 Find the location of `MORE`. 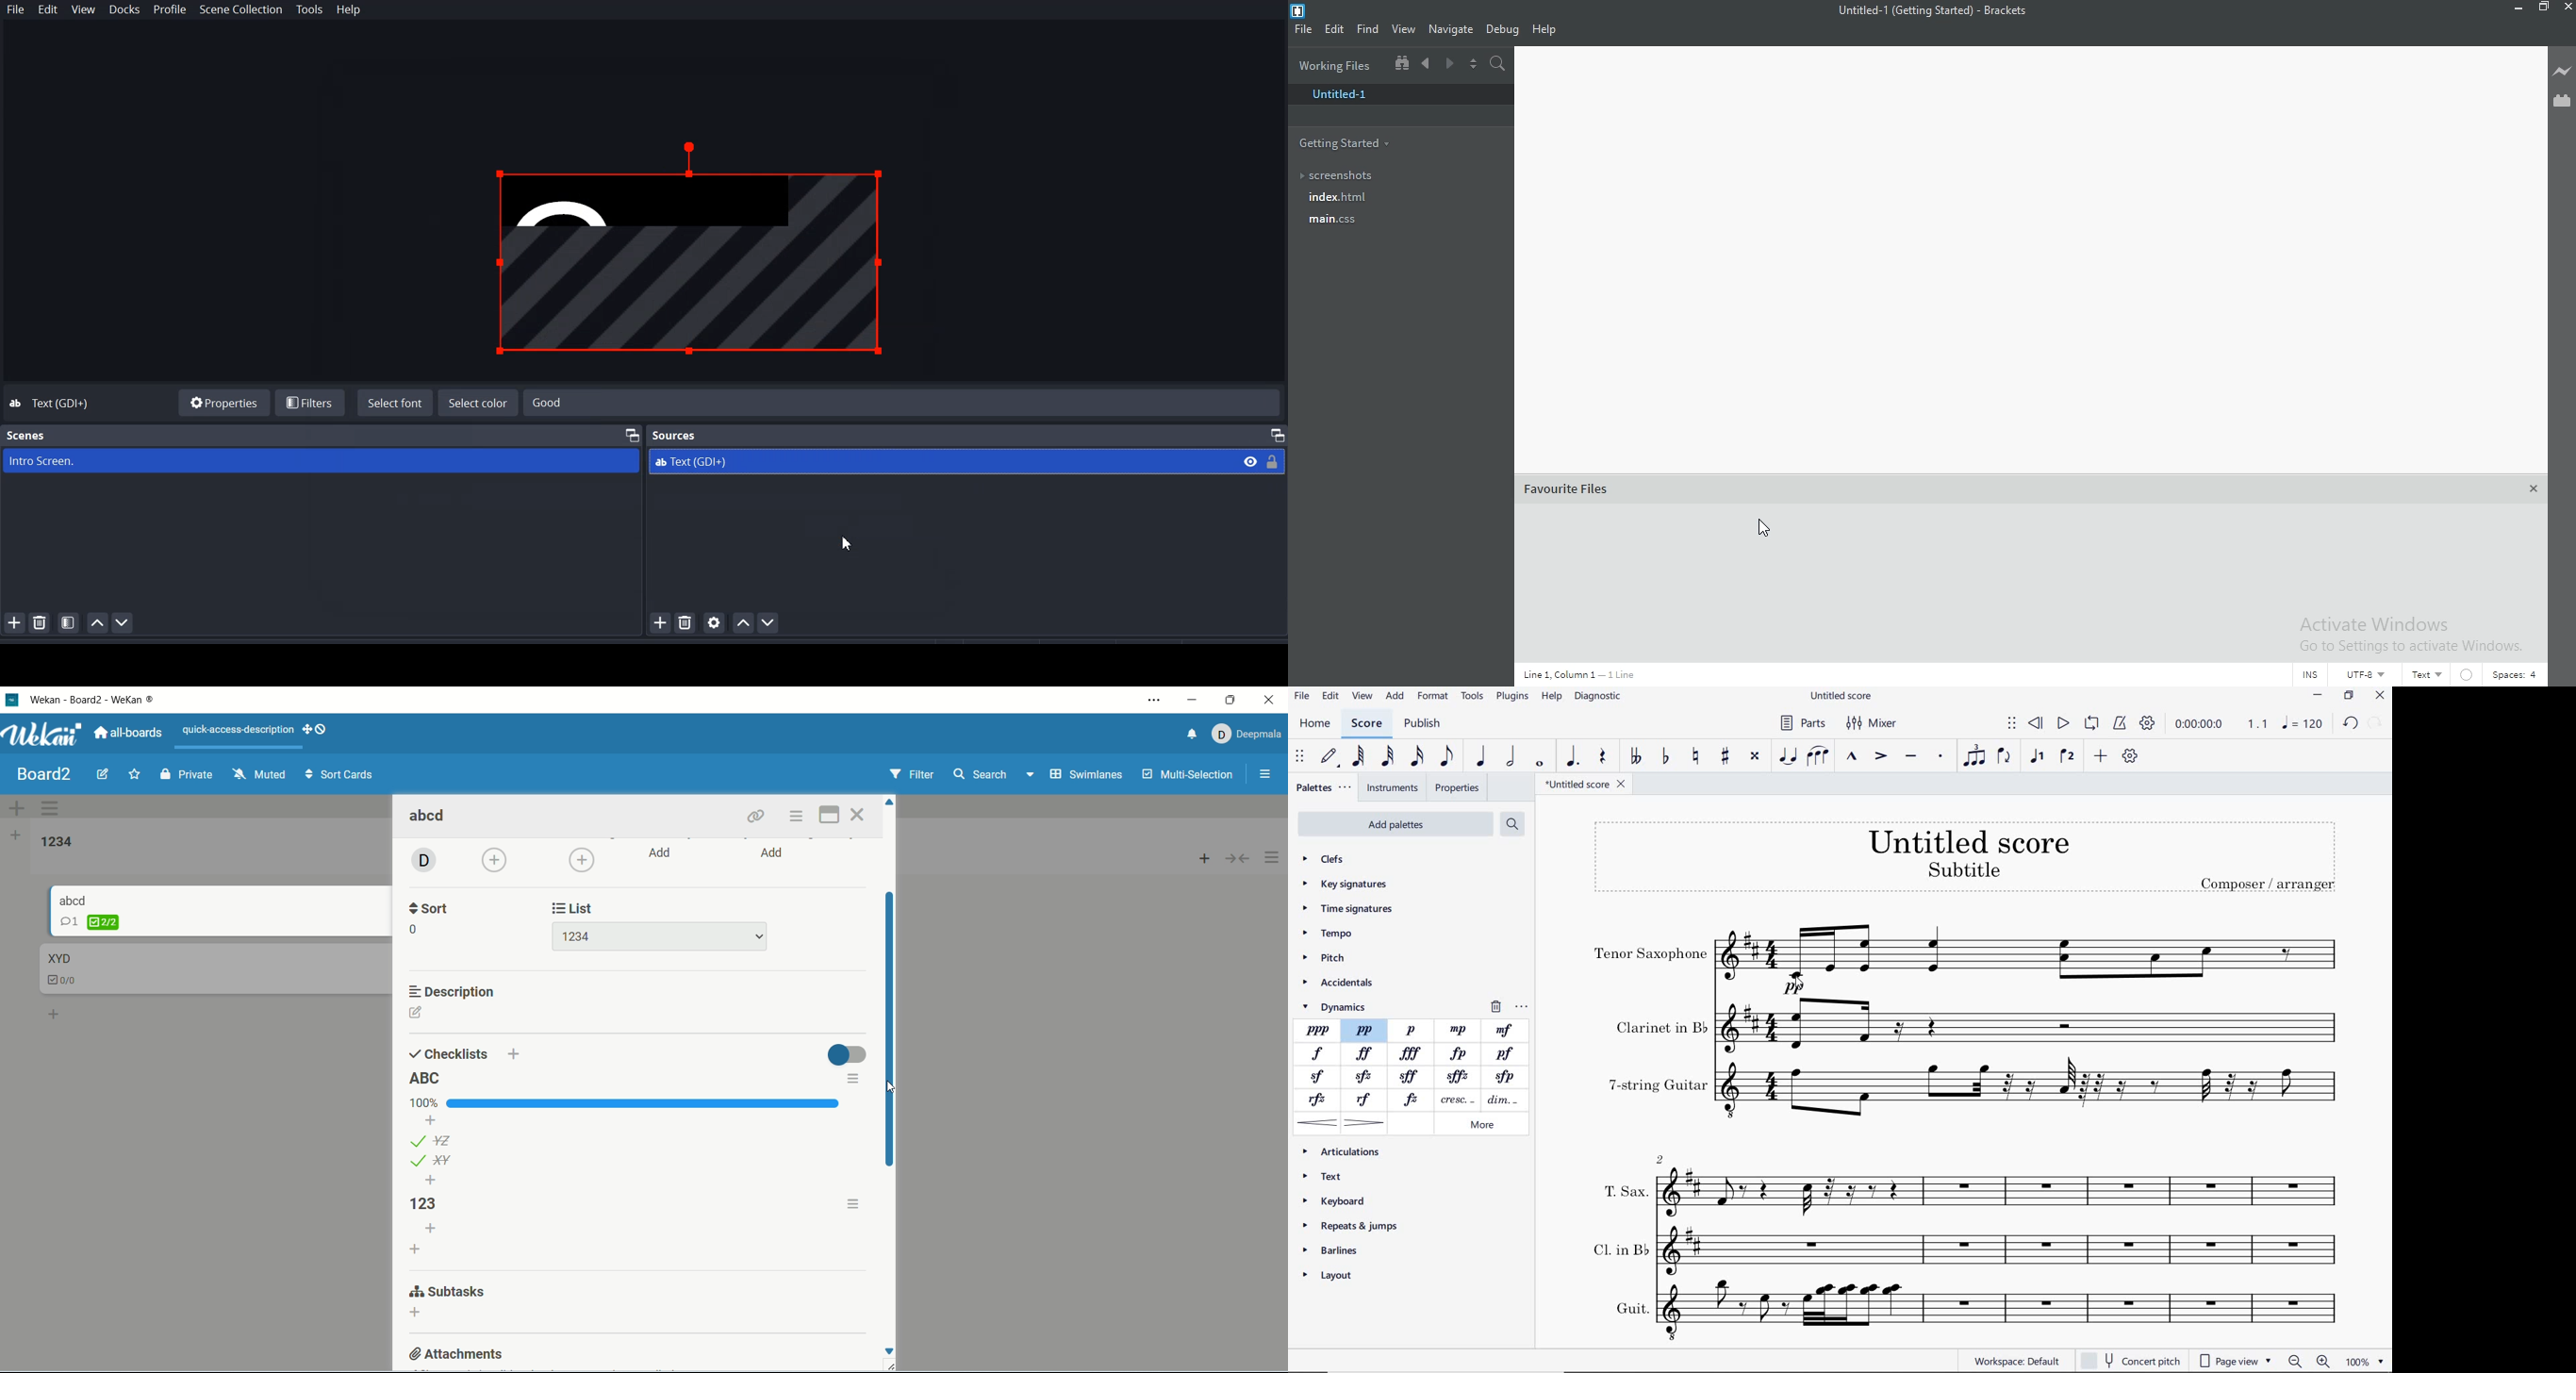

MORE is located at coordinates (1480, 1126).